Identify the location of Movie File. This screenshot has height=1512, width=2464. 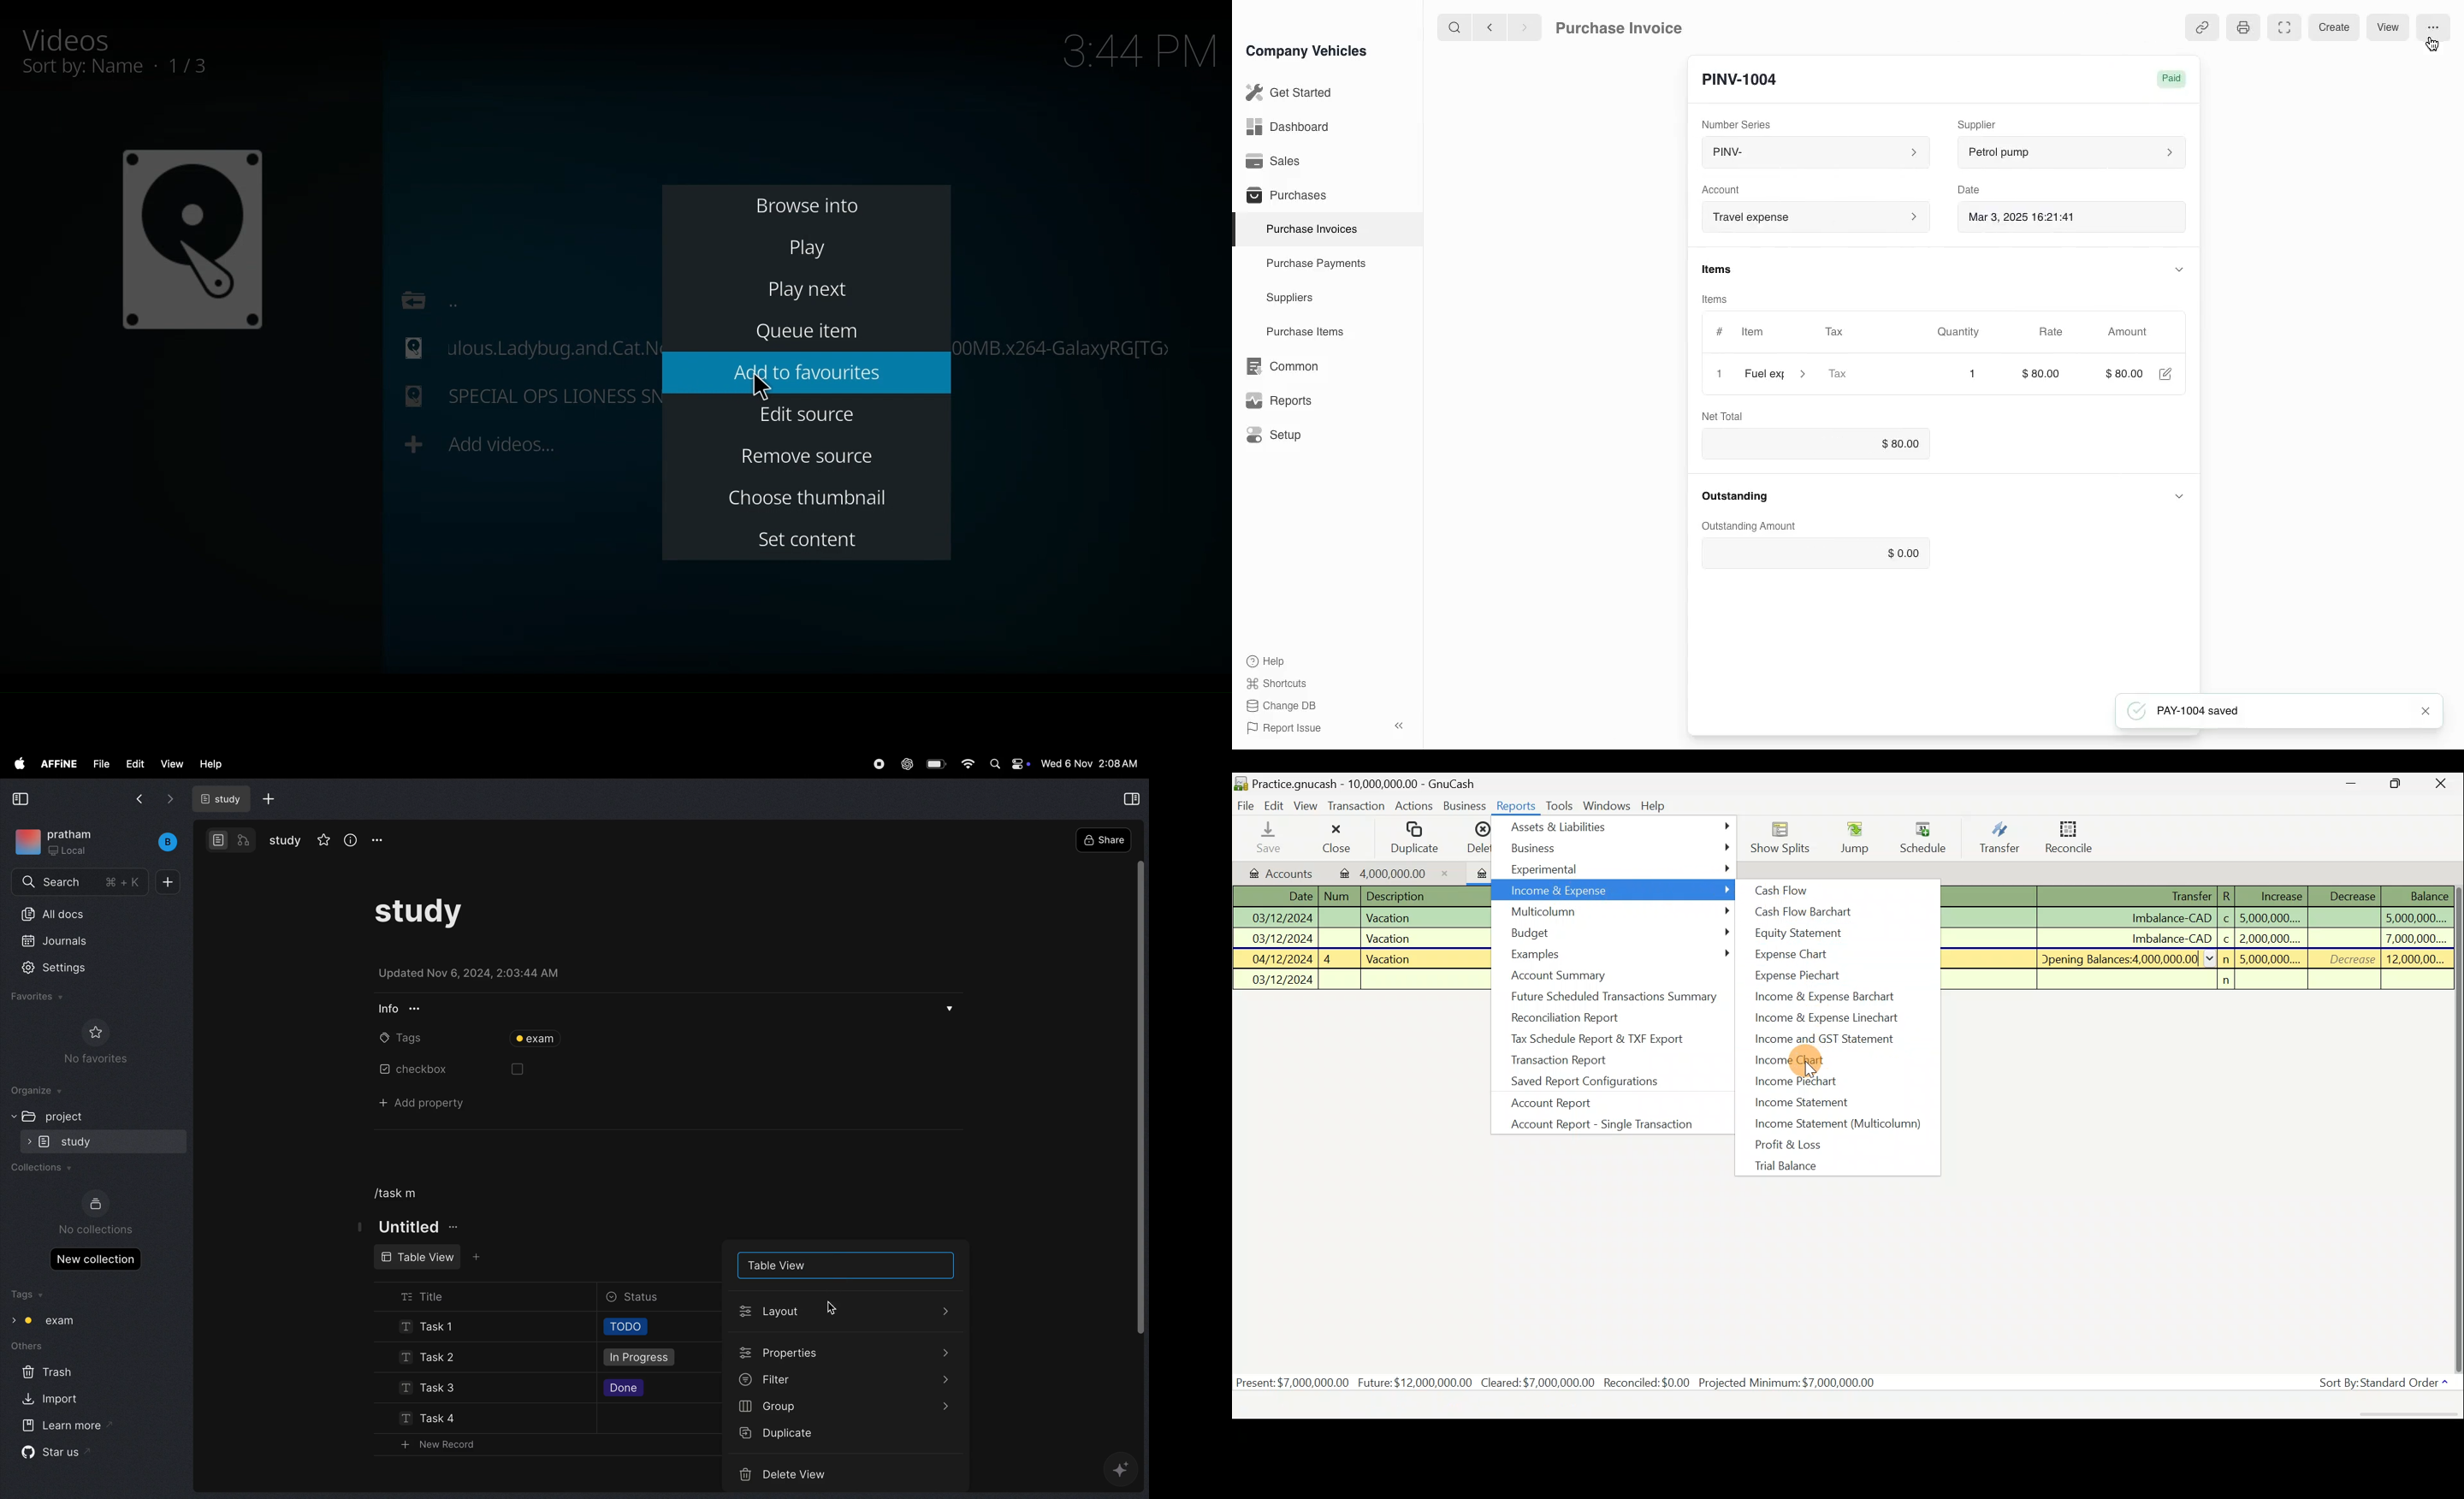
(191, 239).